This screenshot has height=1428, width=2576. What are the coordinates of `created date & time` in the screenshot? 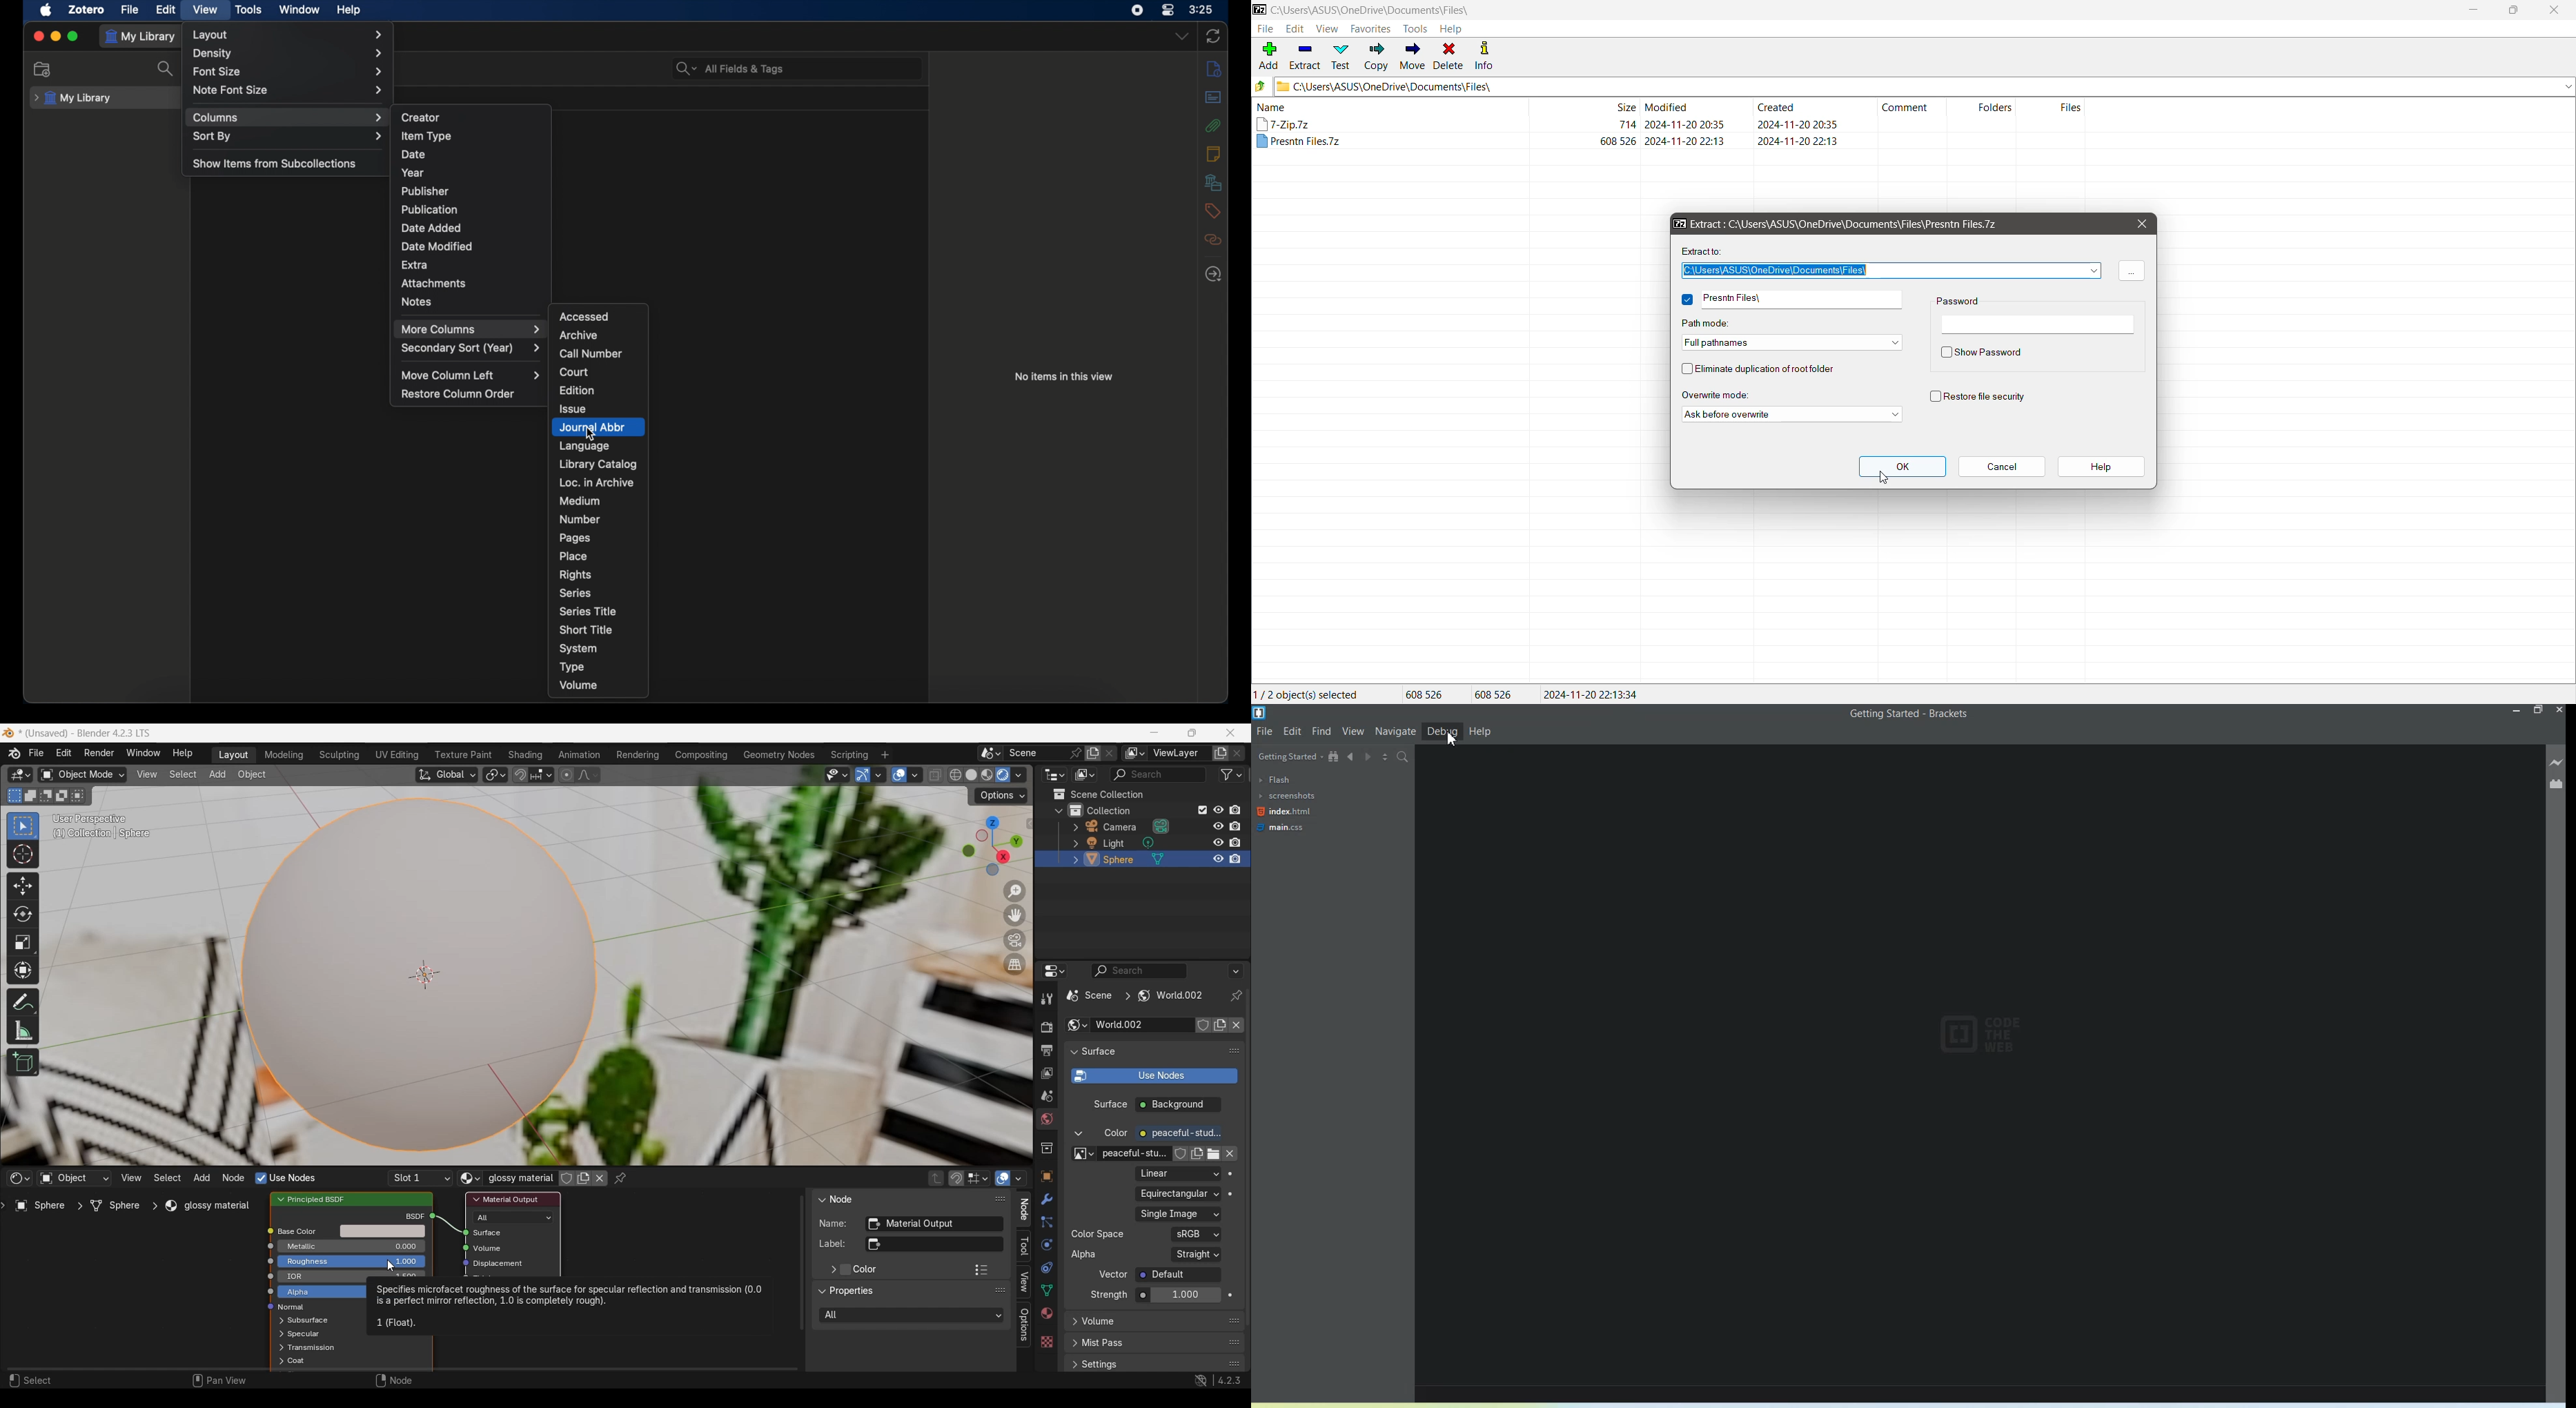 It's located at (1797, 124).